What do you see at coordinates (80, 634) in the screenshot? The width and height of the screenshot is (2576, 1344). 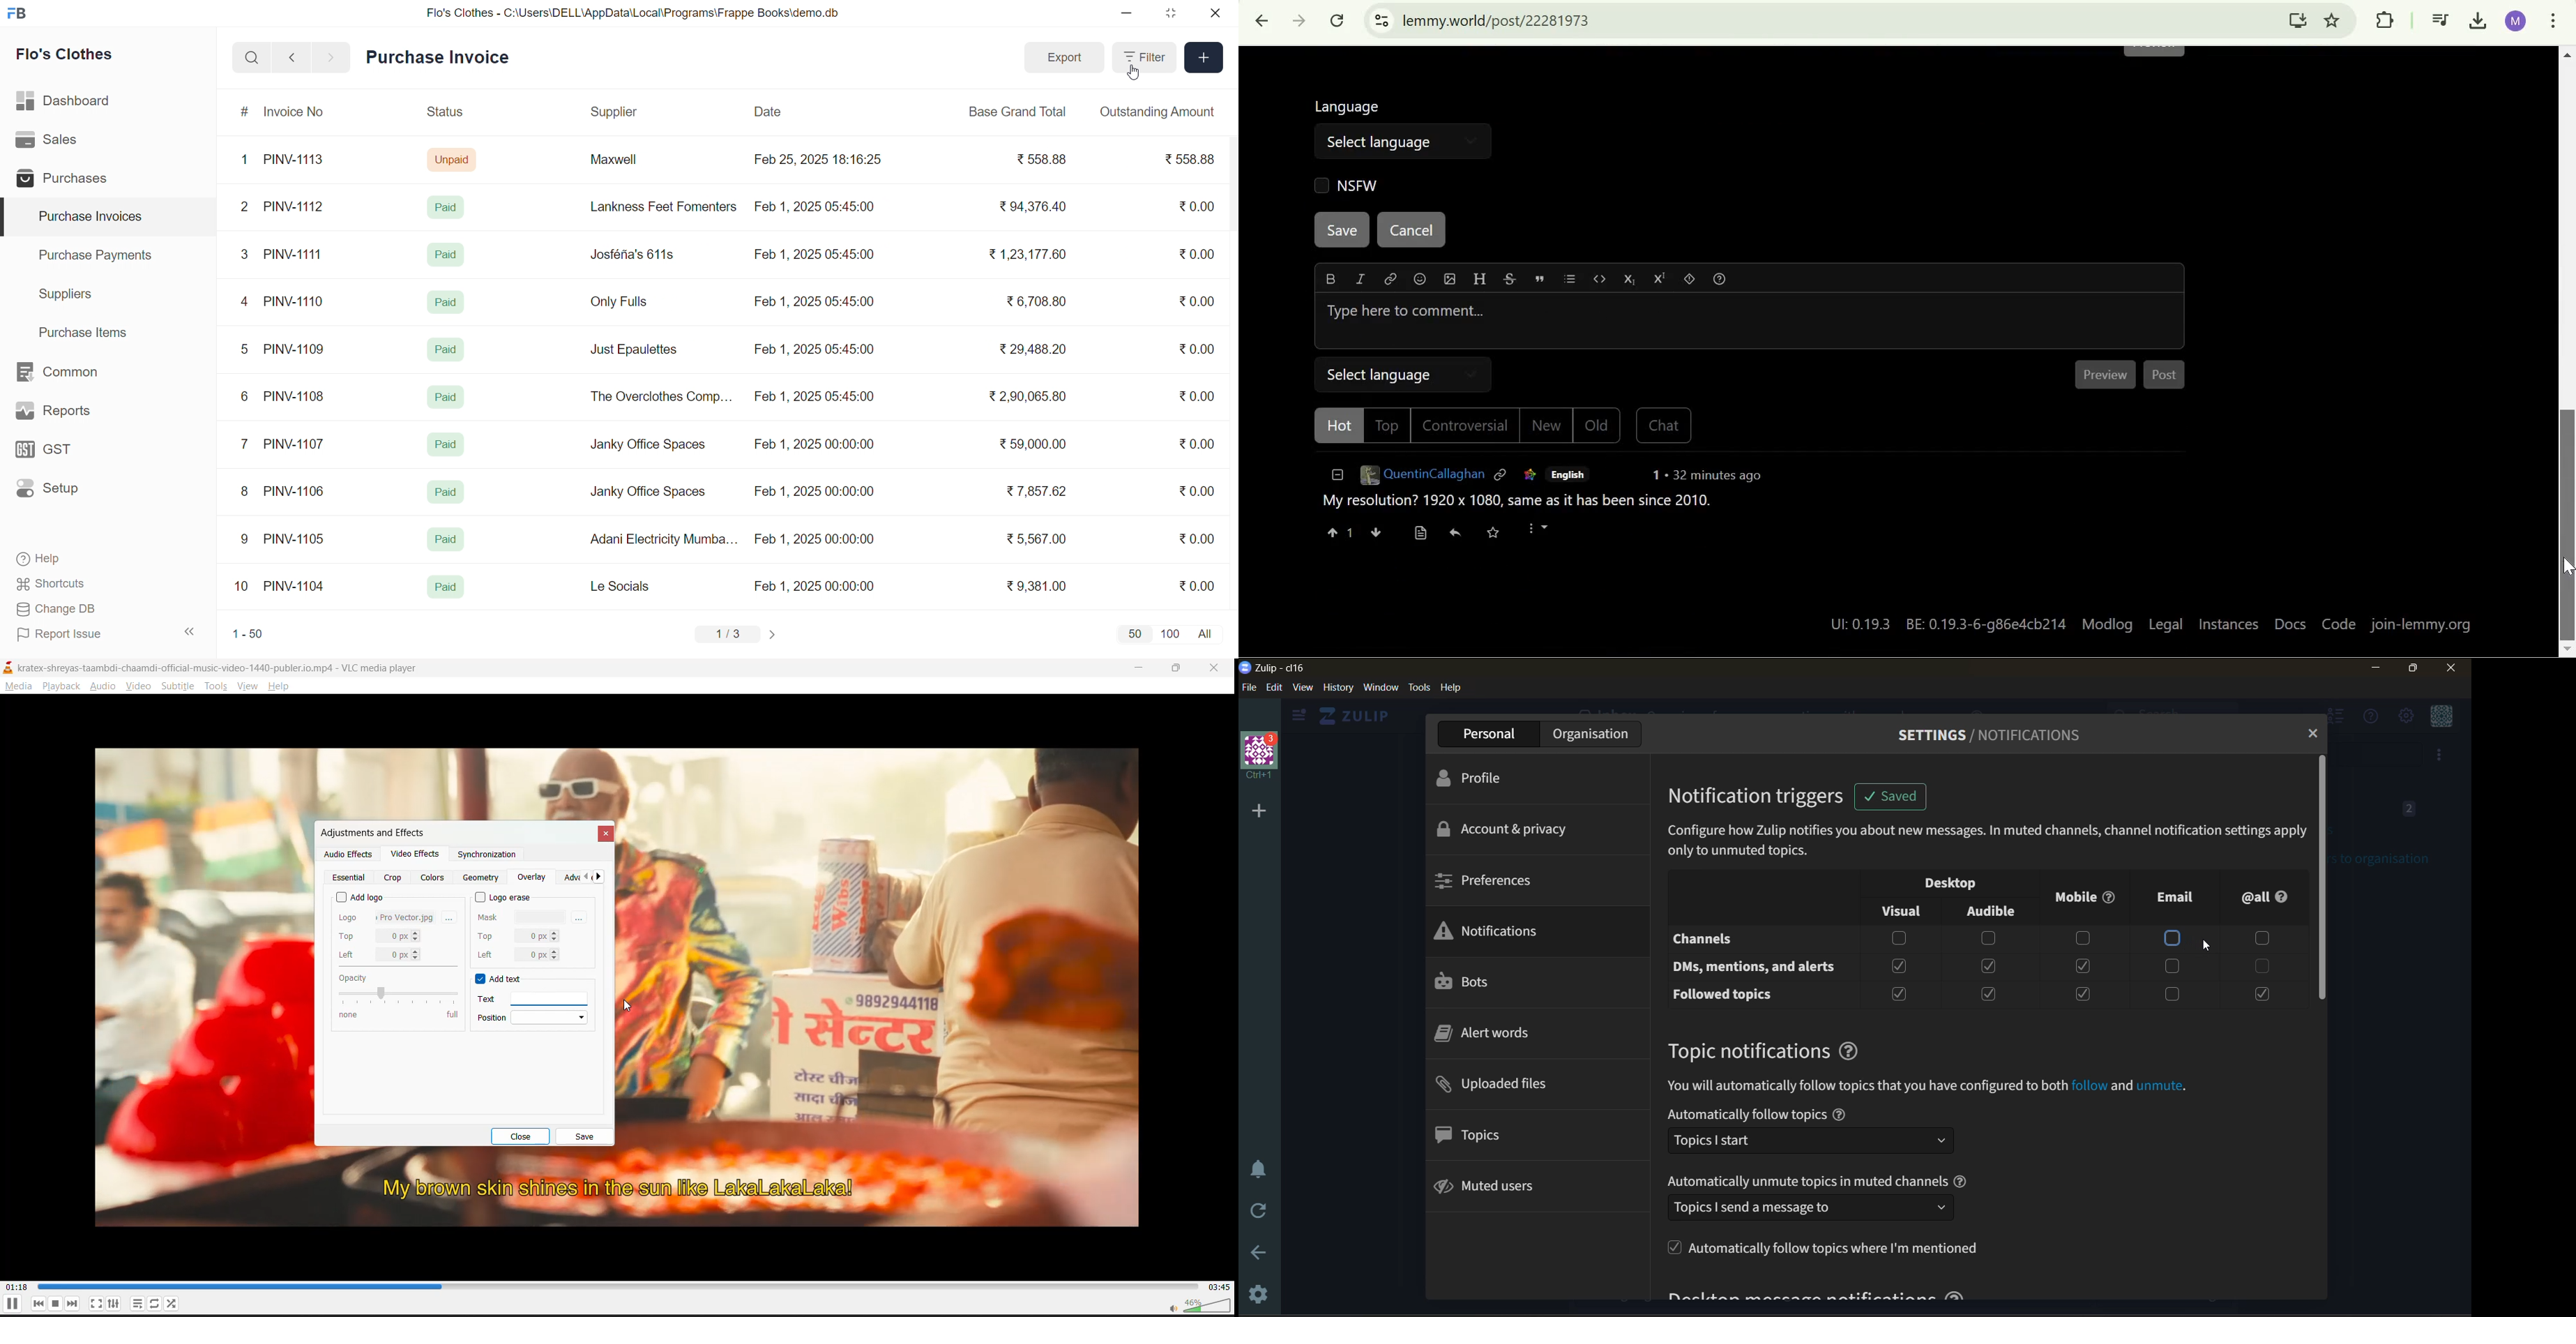 I see `Report Issue` at bounding box center [80, 634].